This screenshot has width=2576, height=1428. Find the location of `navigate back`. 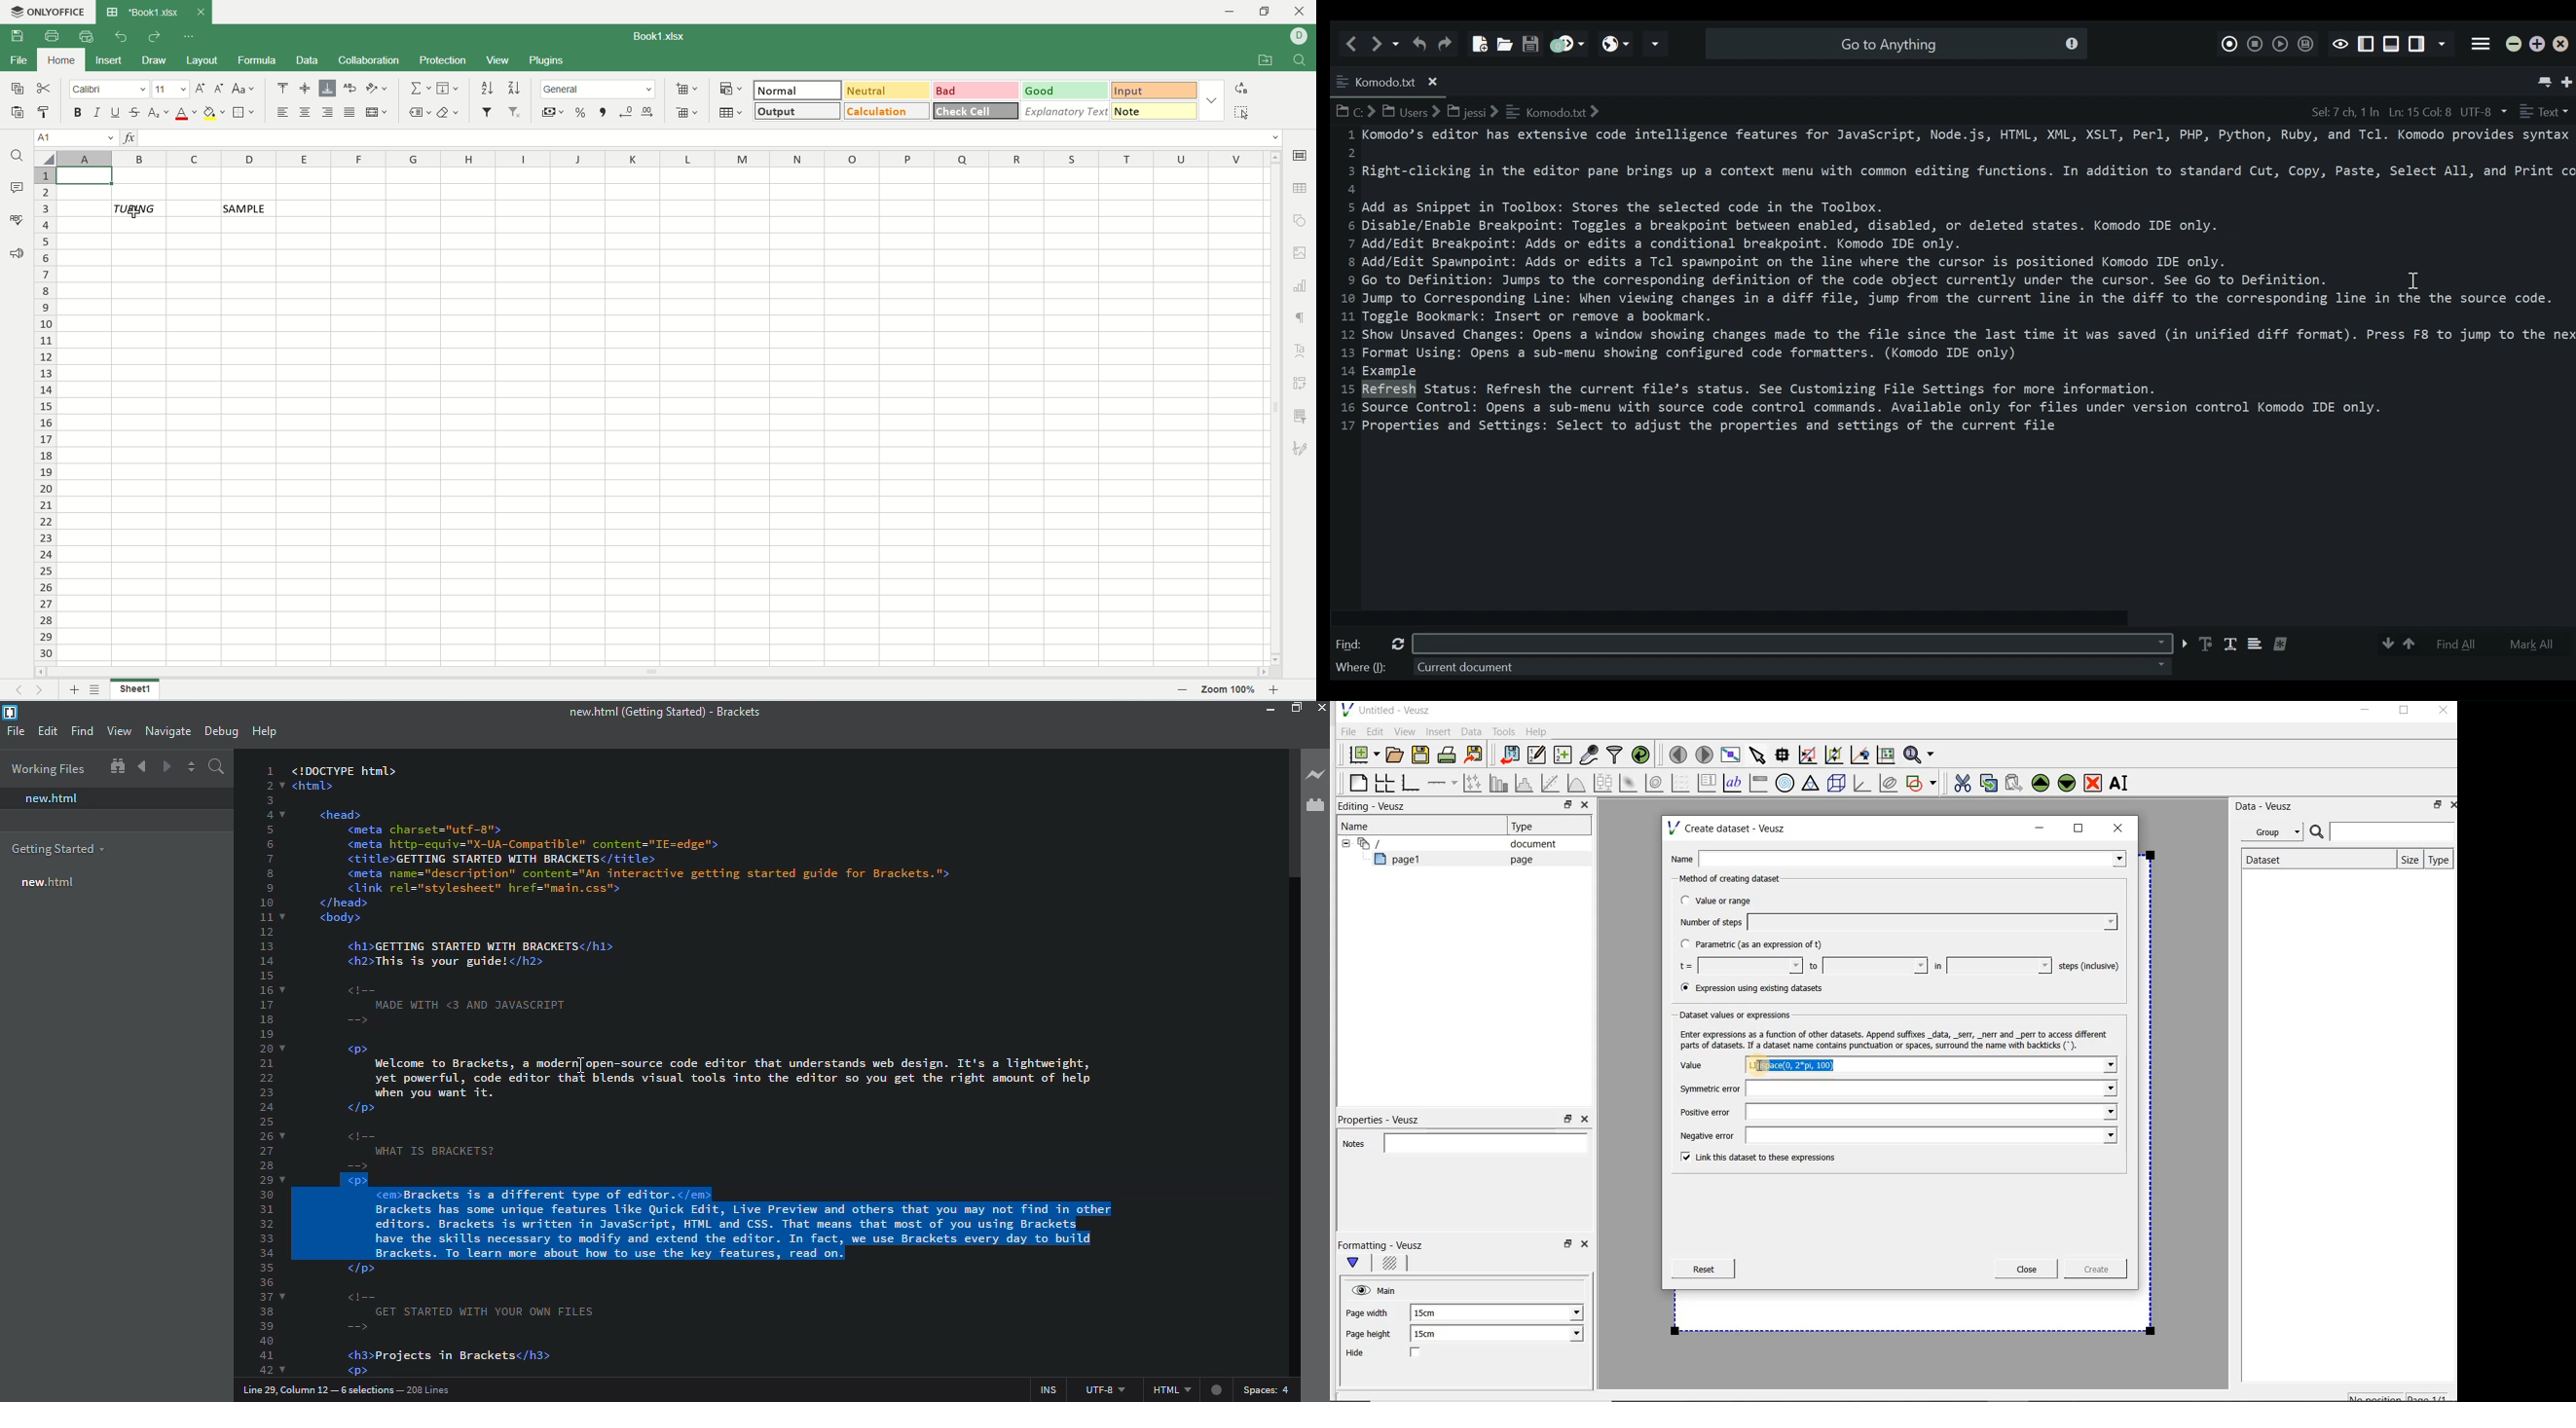

navigate back is located at coordinates (145, 767).